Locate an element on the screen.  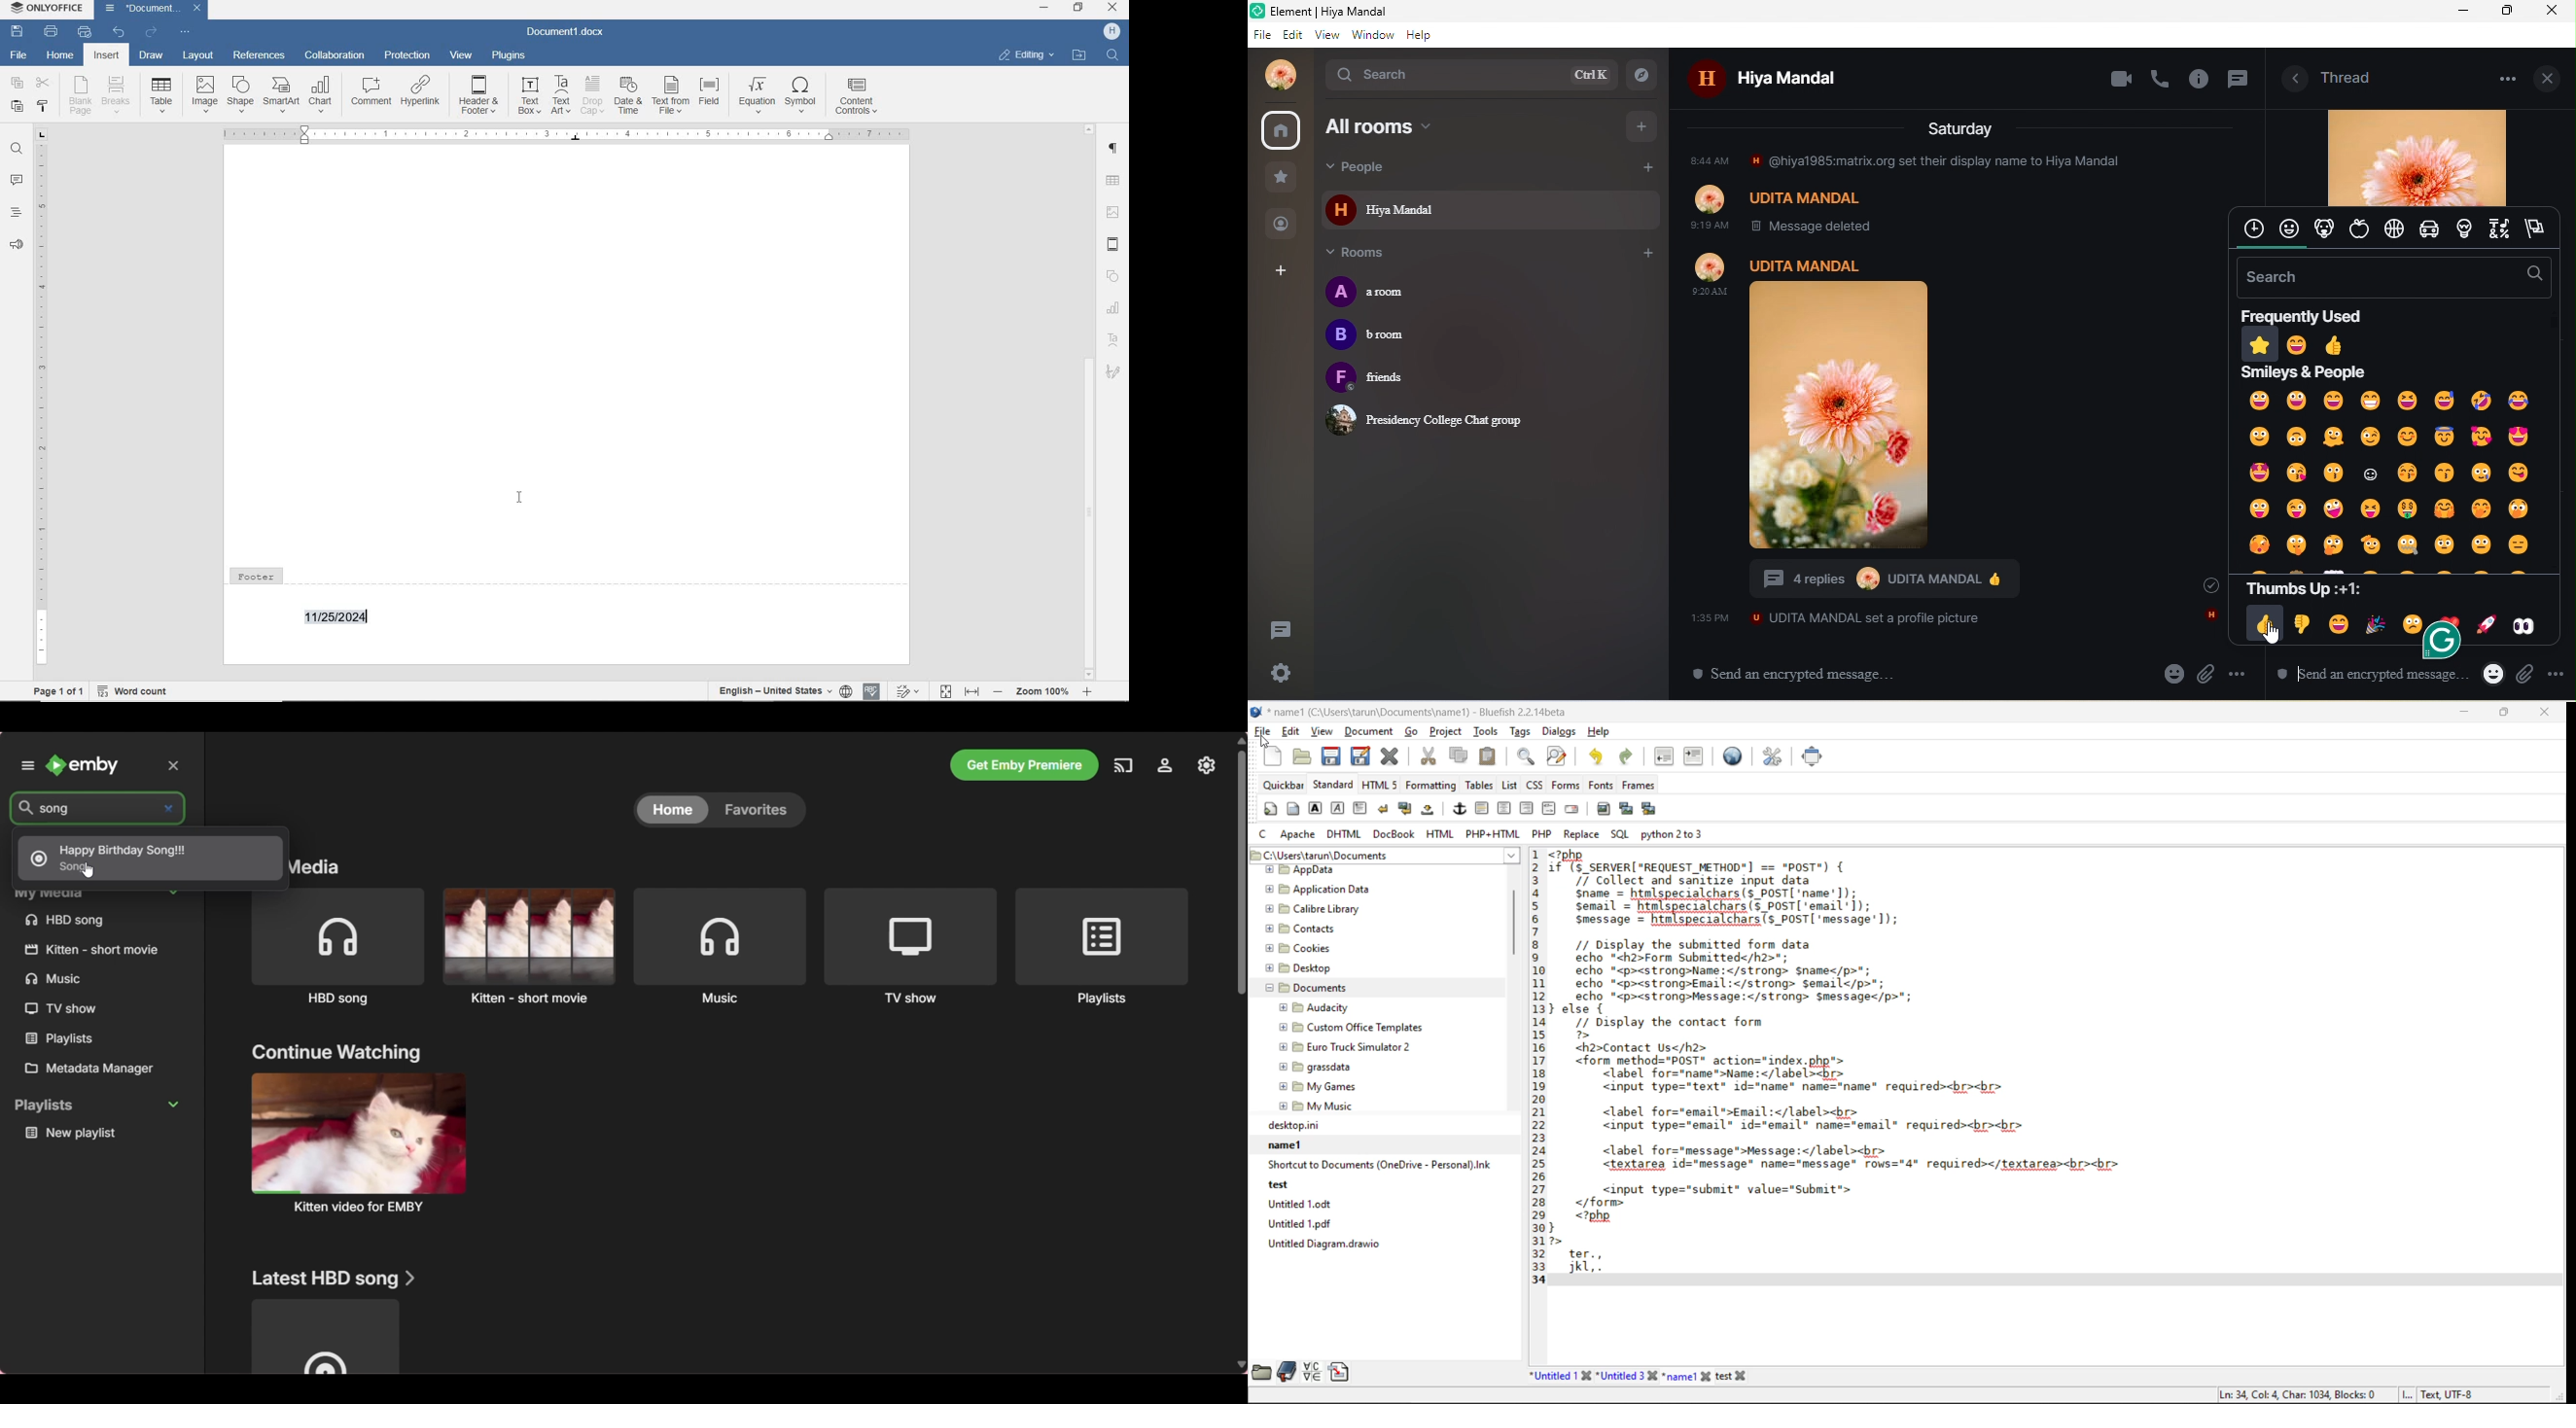
image is located at coordinates (1118, 213).